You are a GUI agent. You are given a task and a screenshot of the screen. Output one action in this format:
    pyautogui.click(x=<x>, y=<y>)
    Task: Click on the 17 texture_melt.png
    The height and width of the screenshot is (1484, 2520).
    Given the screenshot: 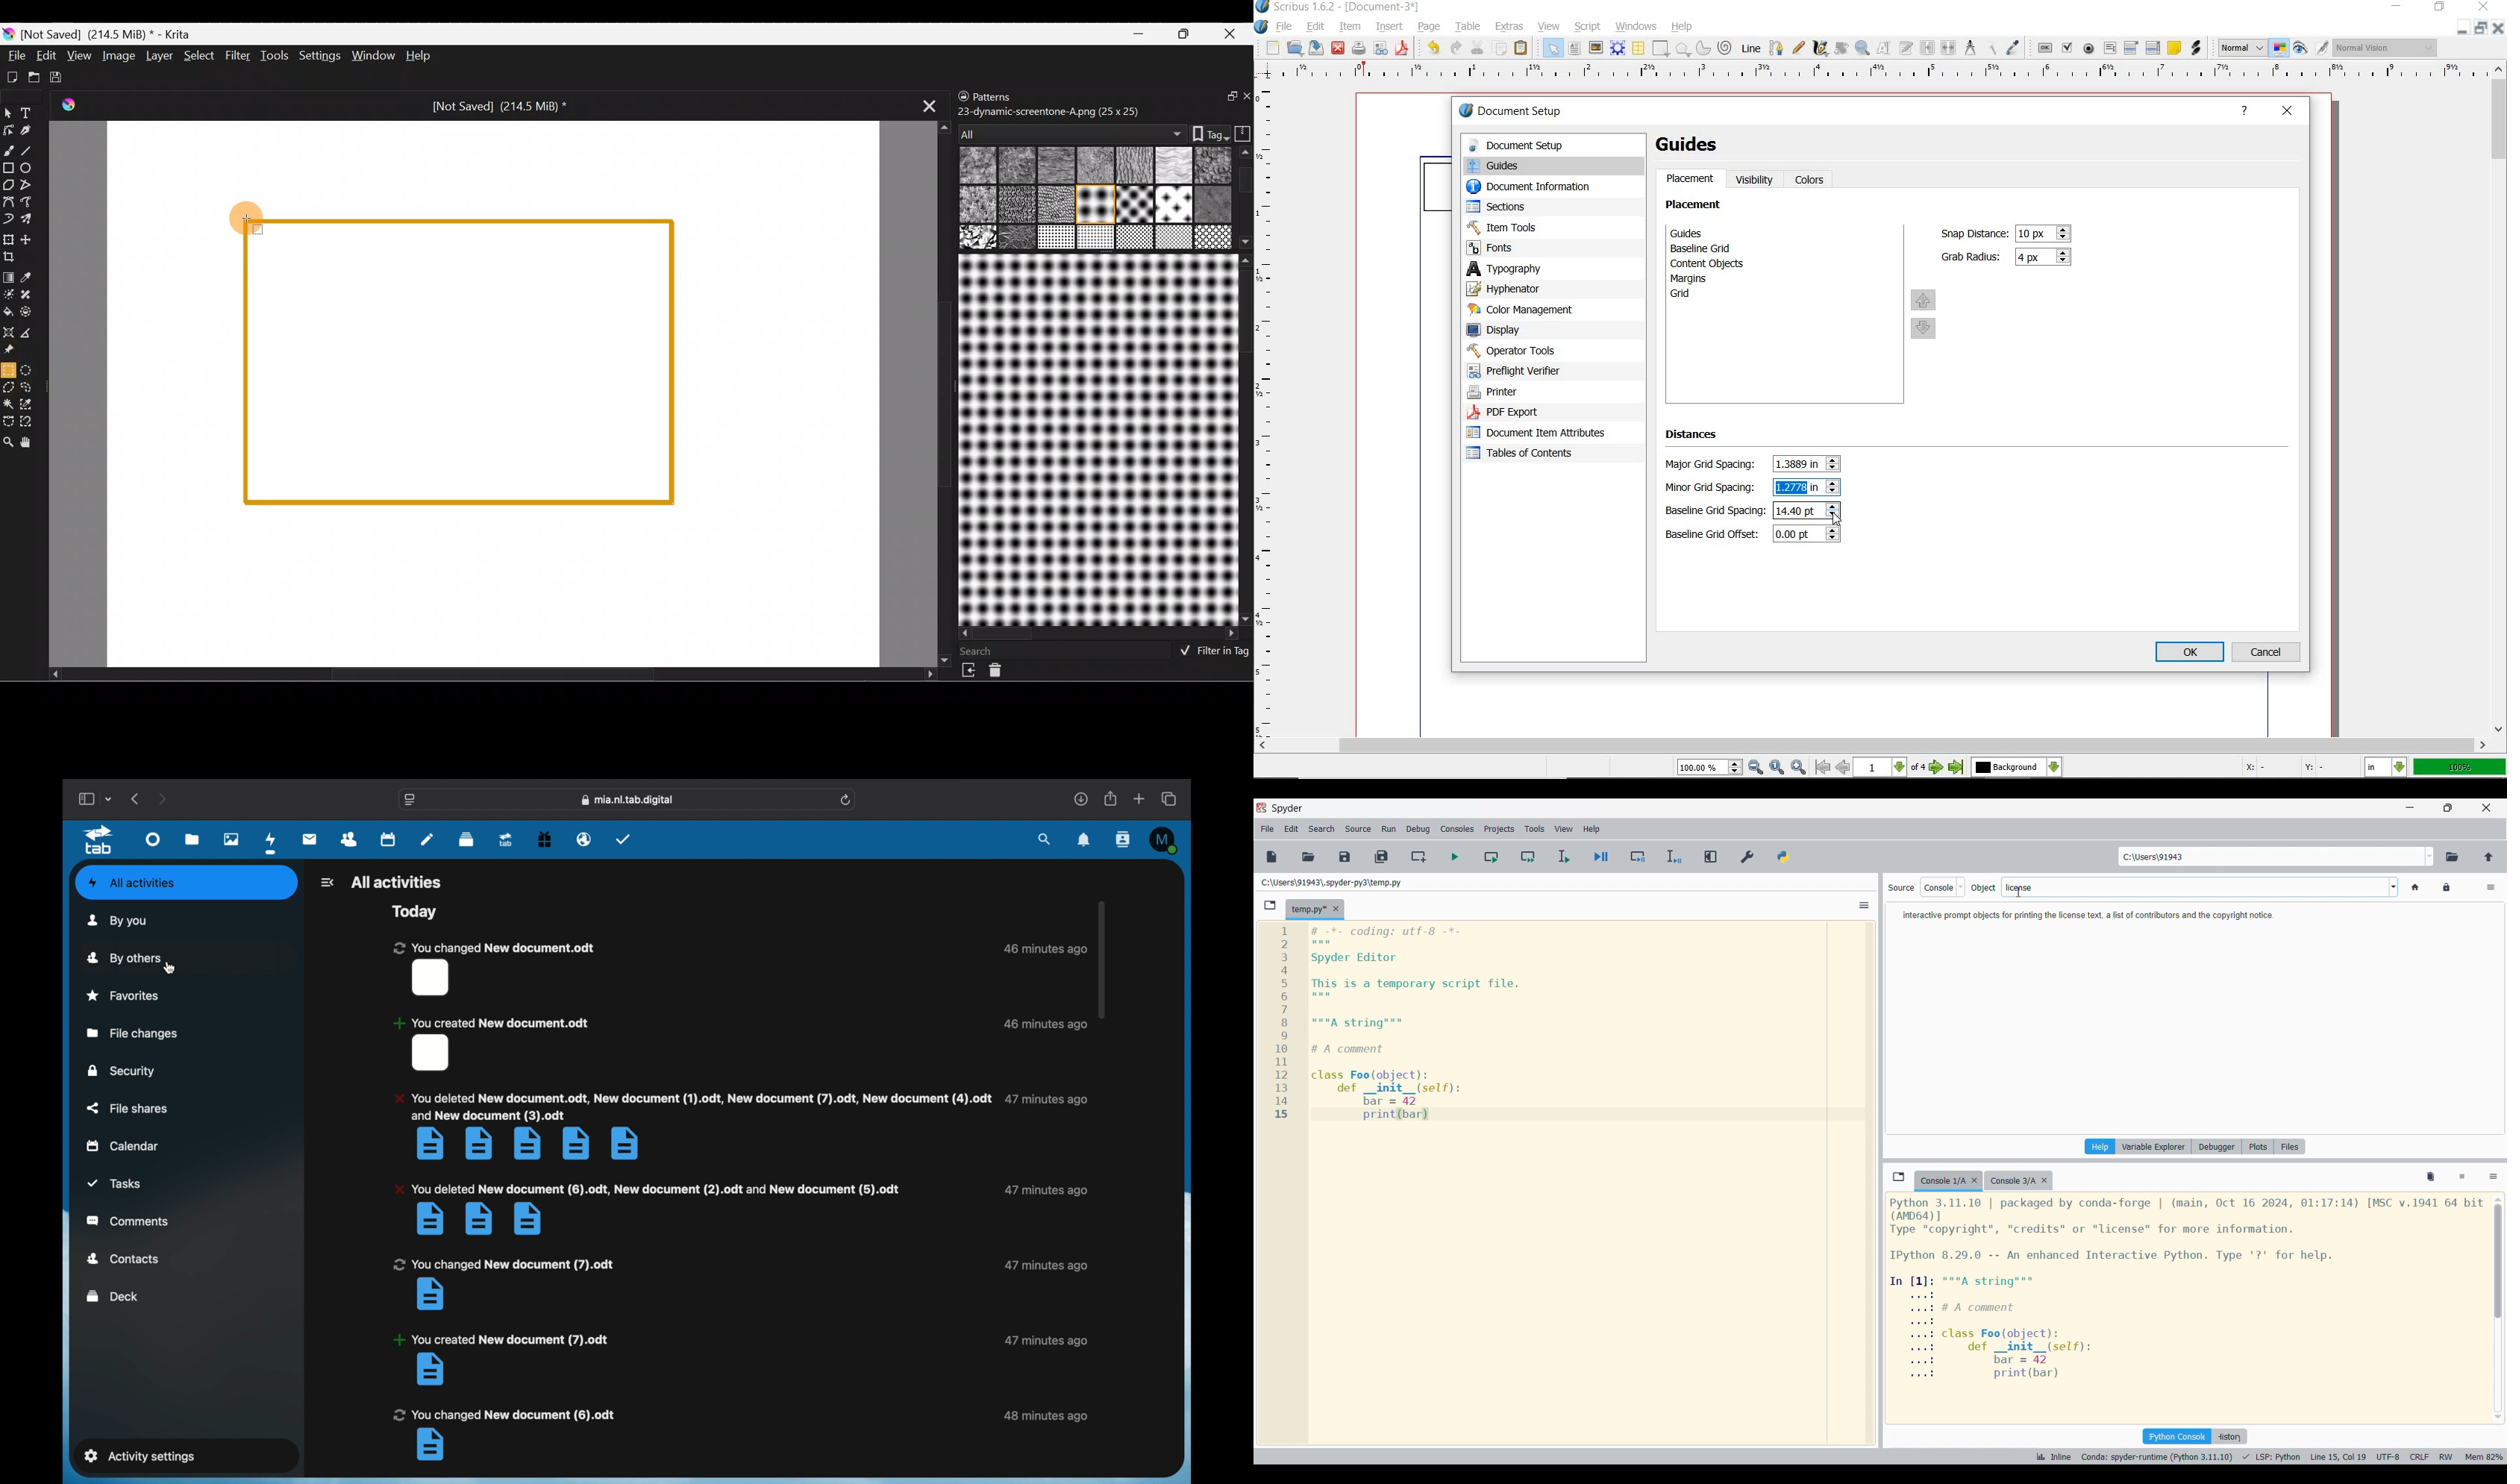 What is the action you would take?
    pyautogui.click(x=1097, y=237)
    